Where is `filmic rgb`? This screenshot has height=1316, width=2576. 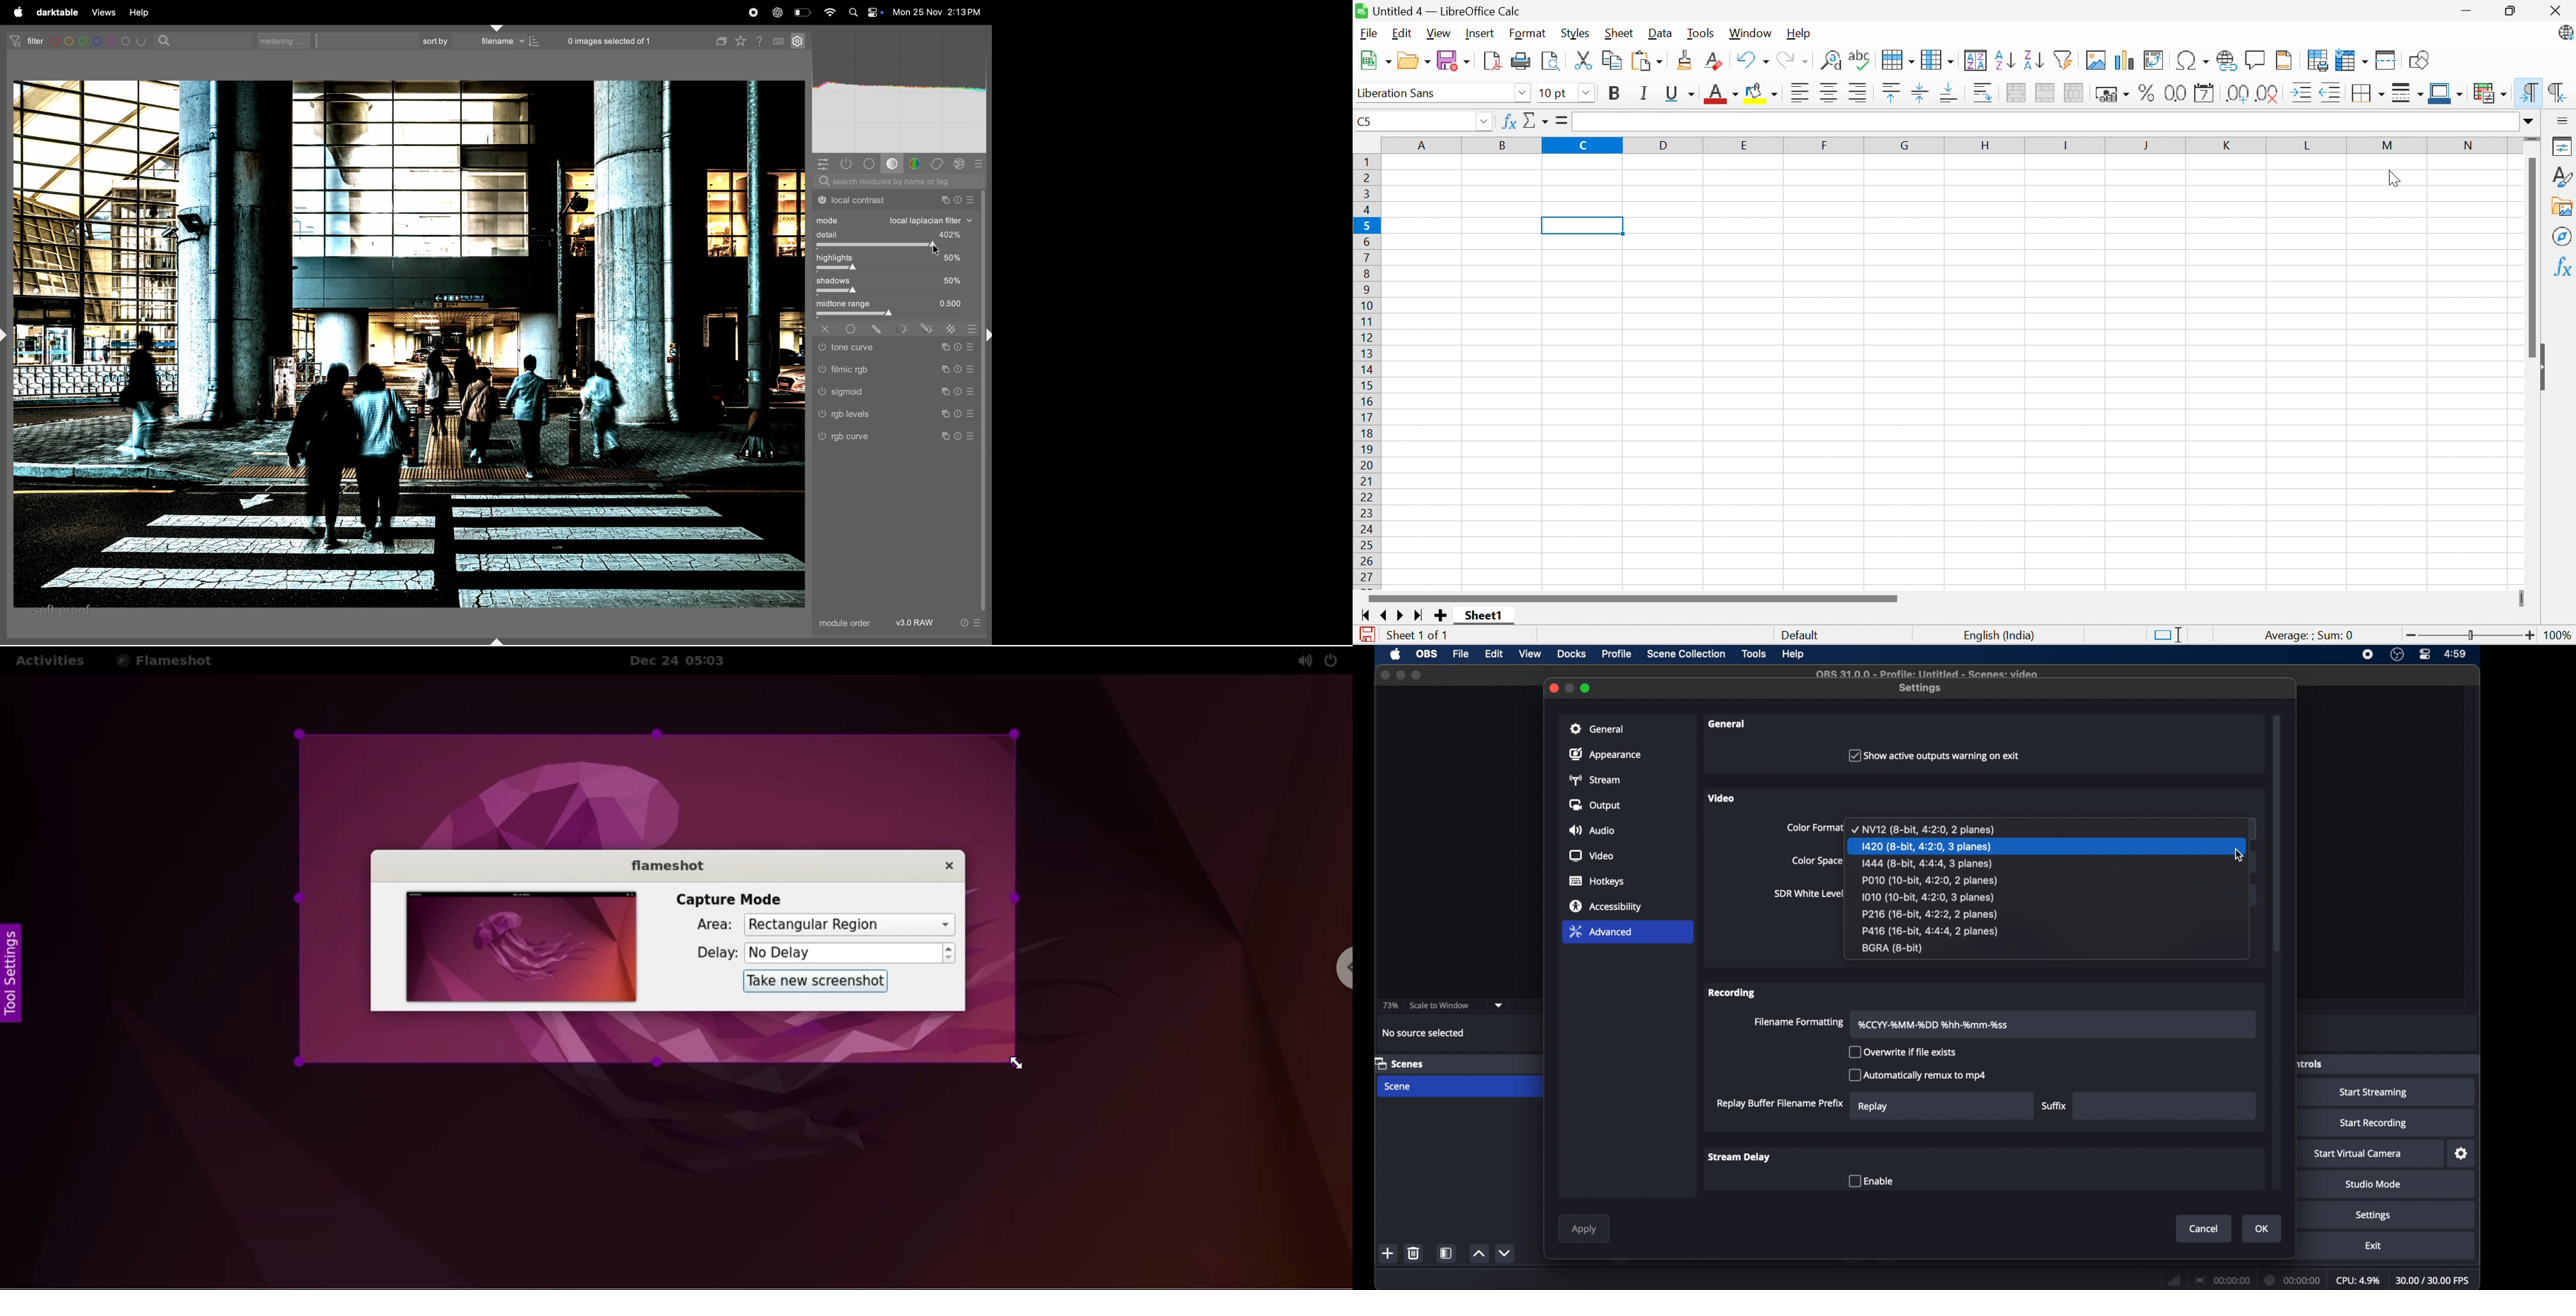
filmic rgb is located at coordinates (891, 369).